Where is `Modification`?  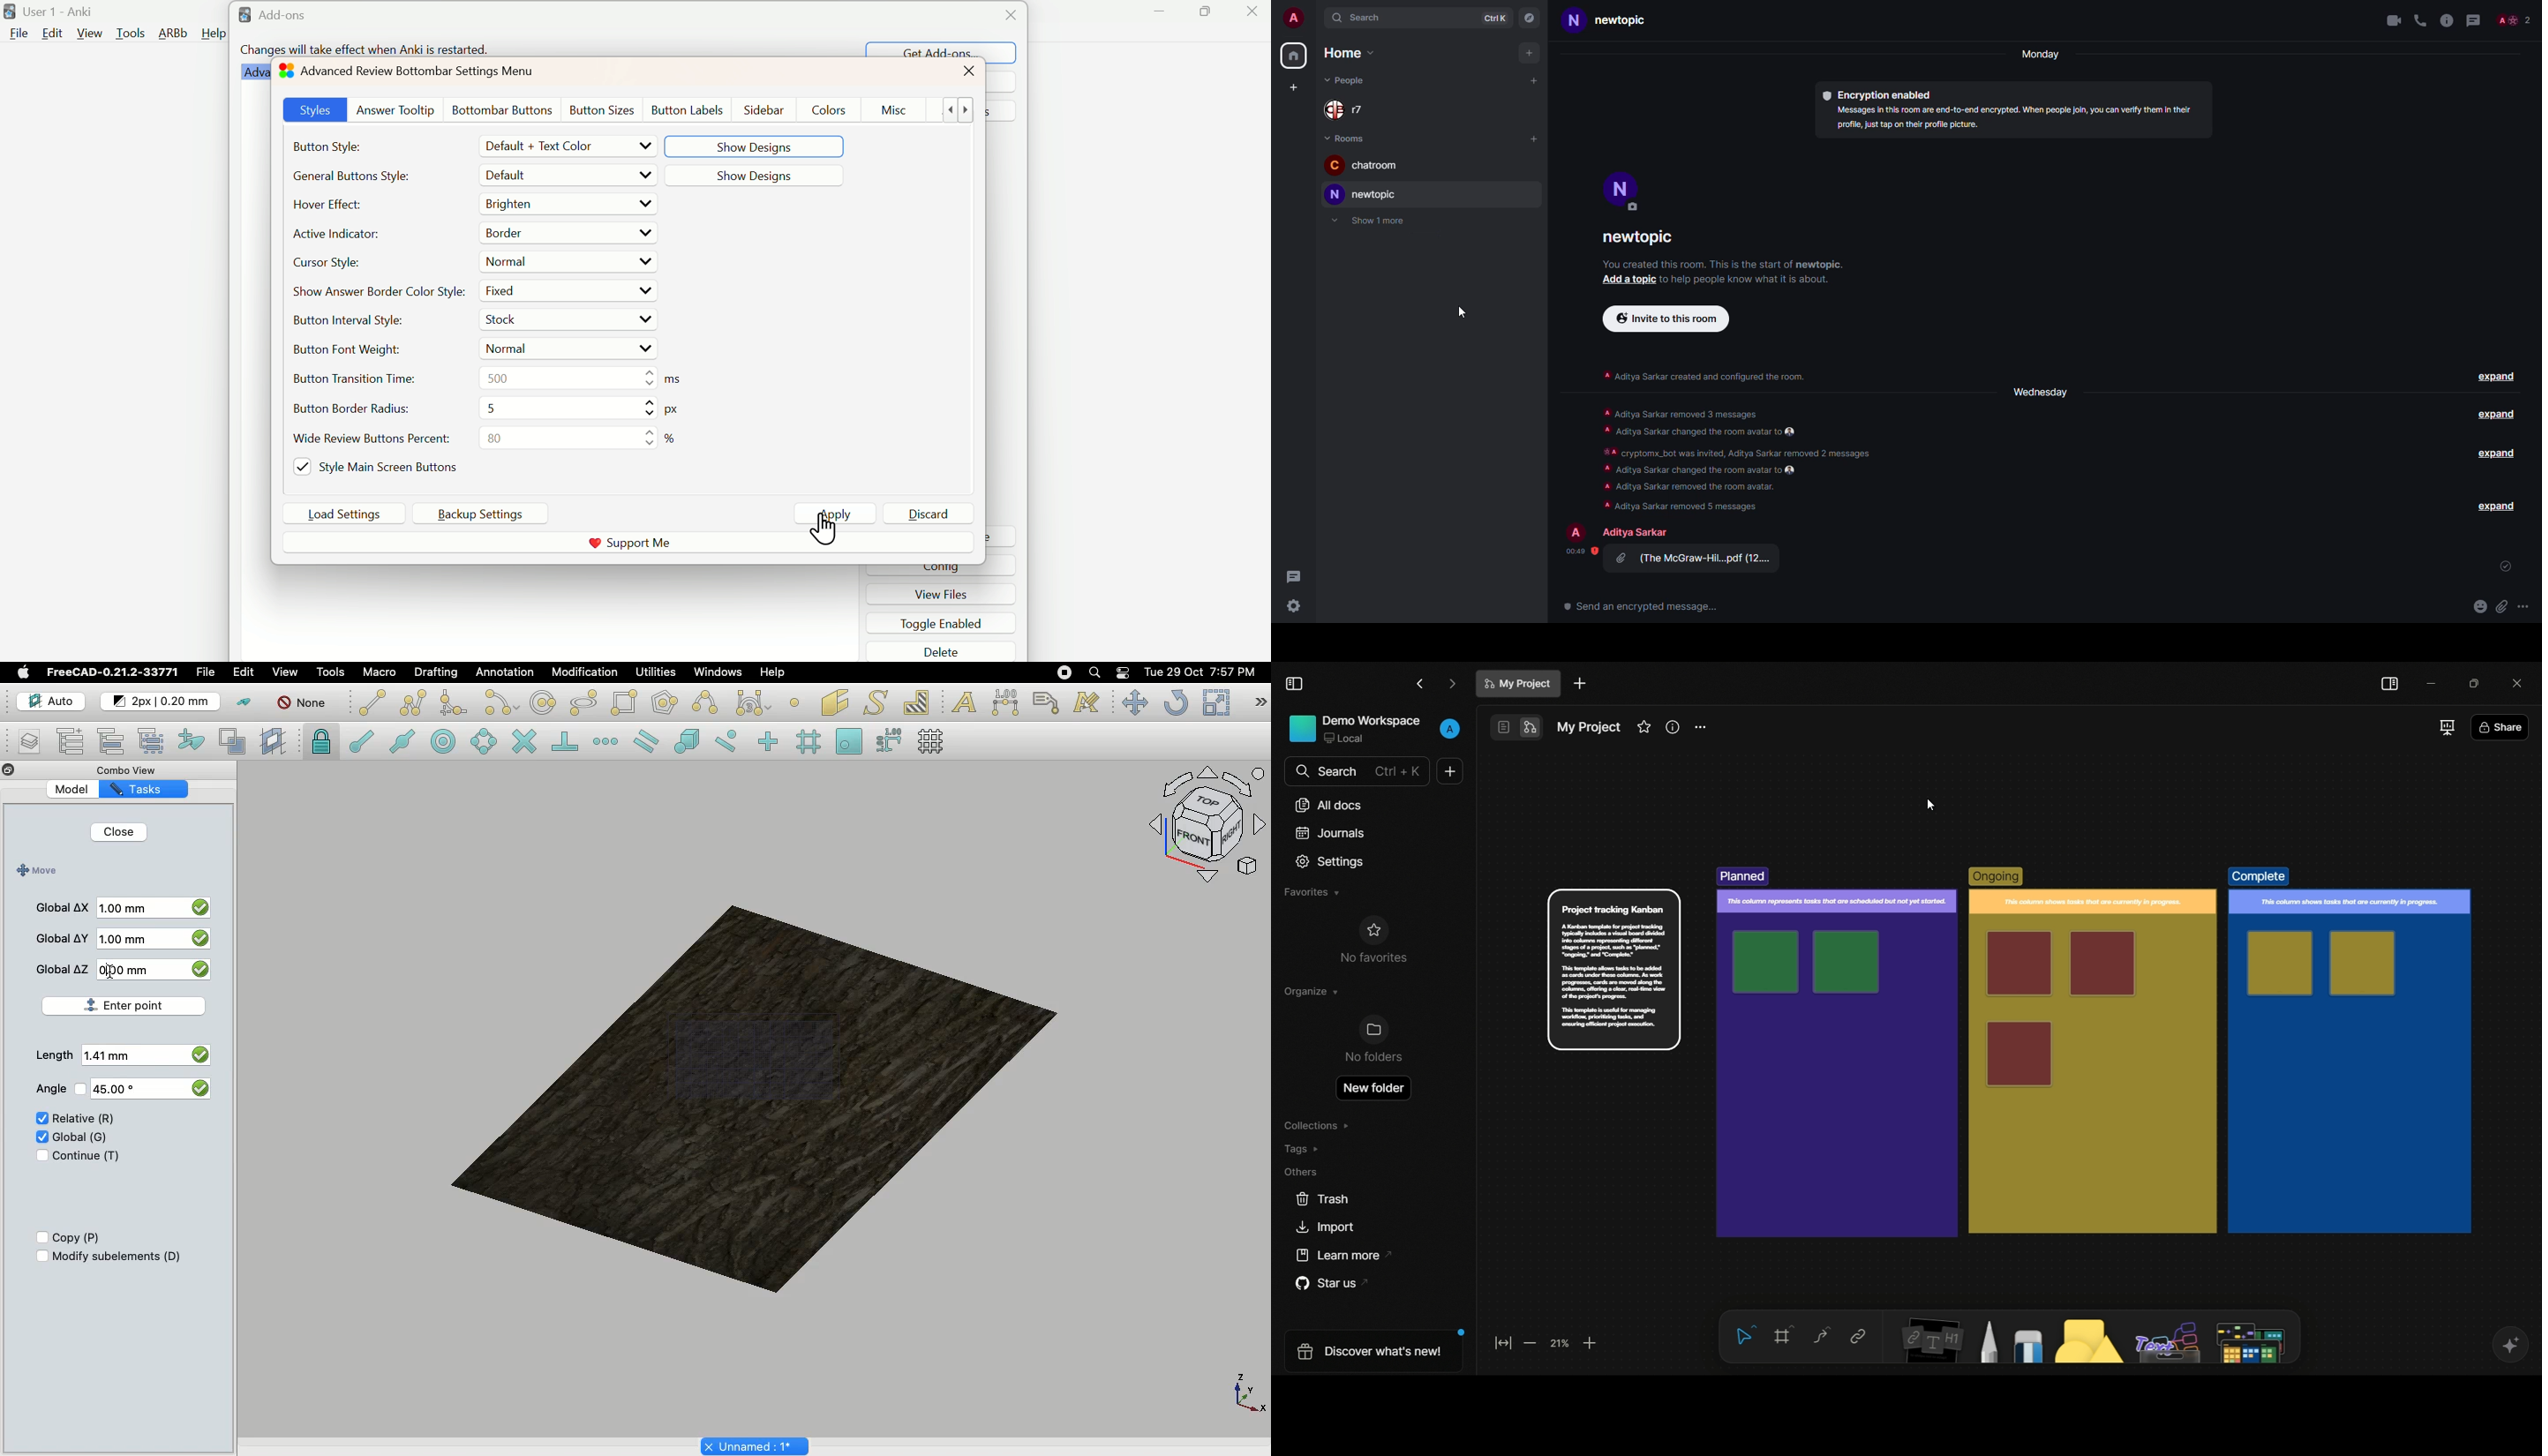
Modification is located at coordinates (589, 674).